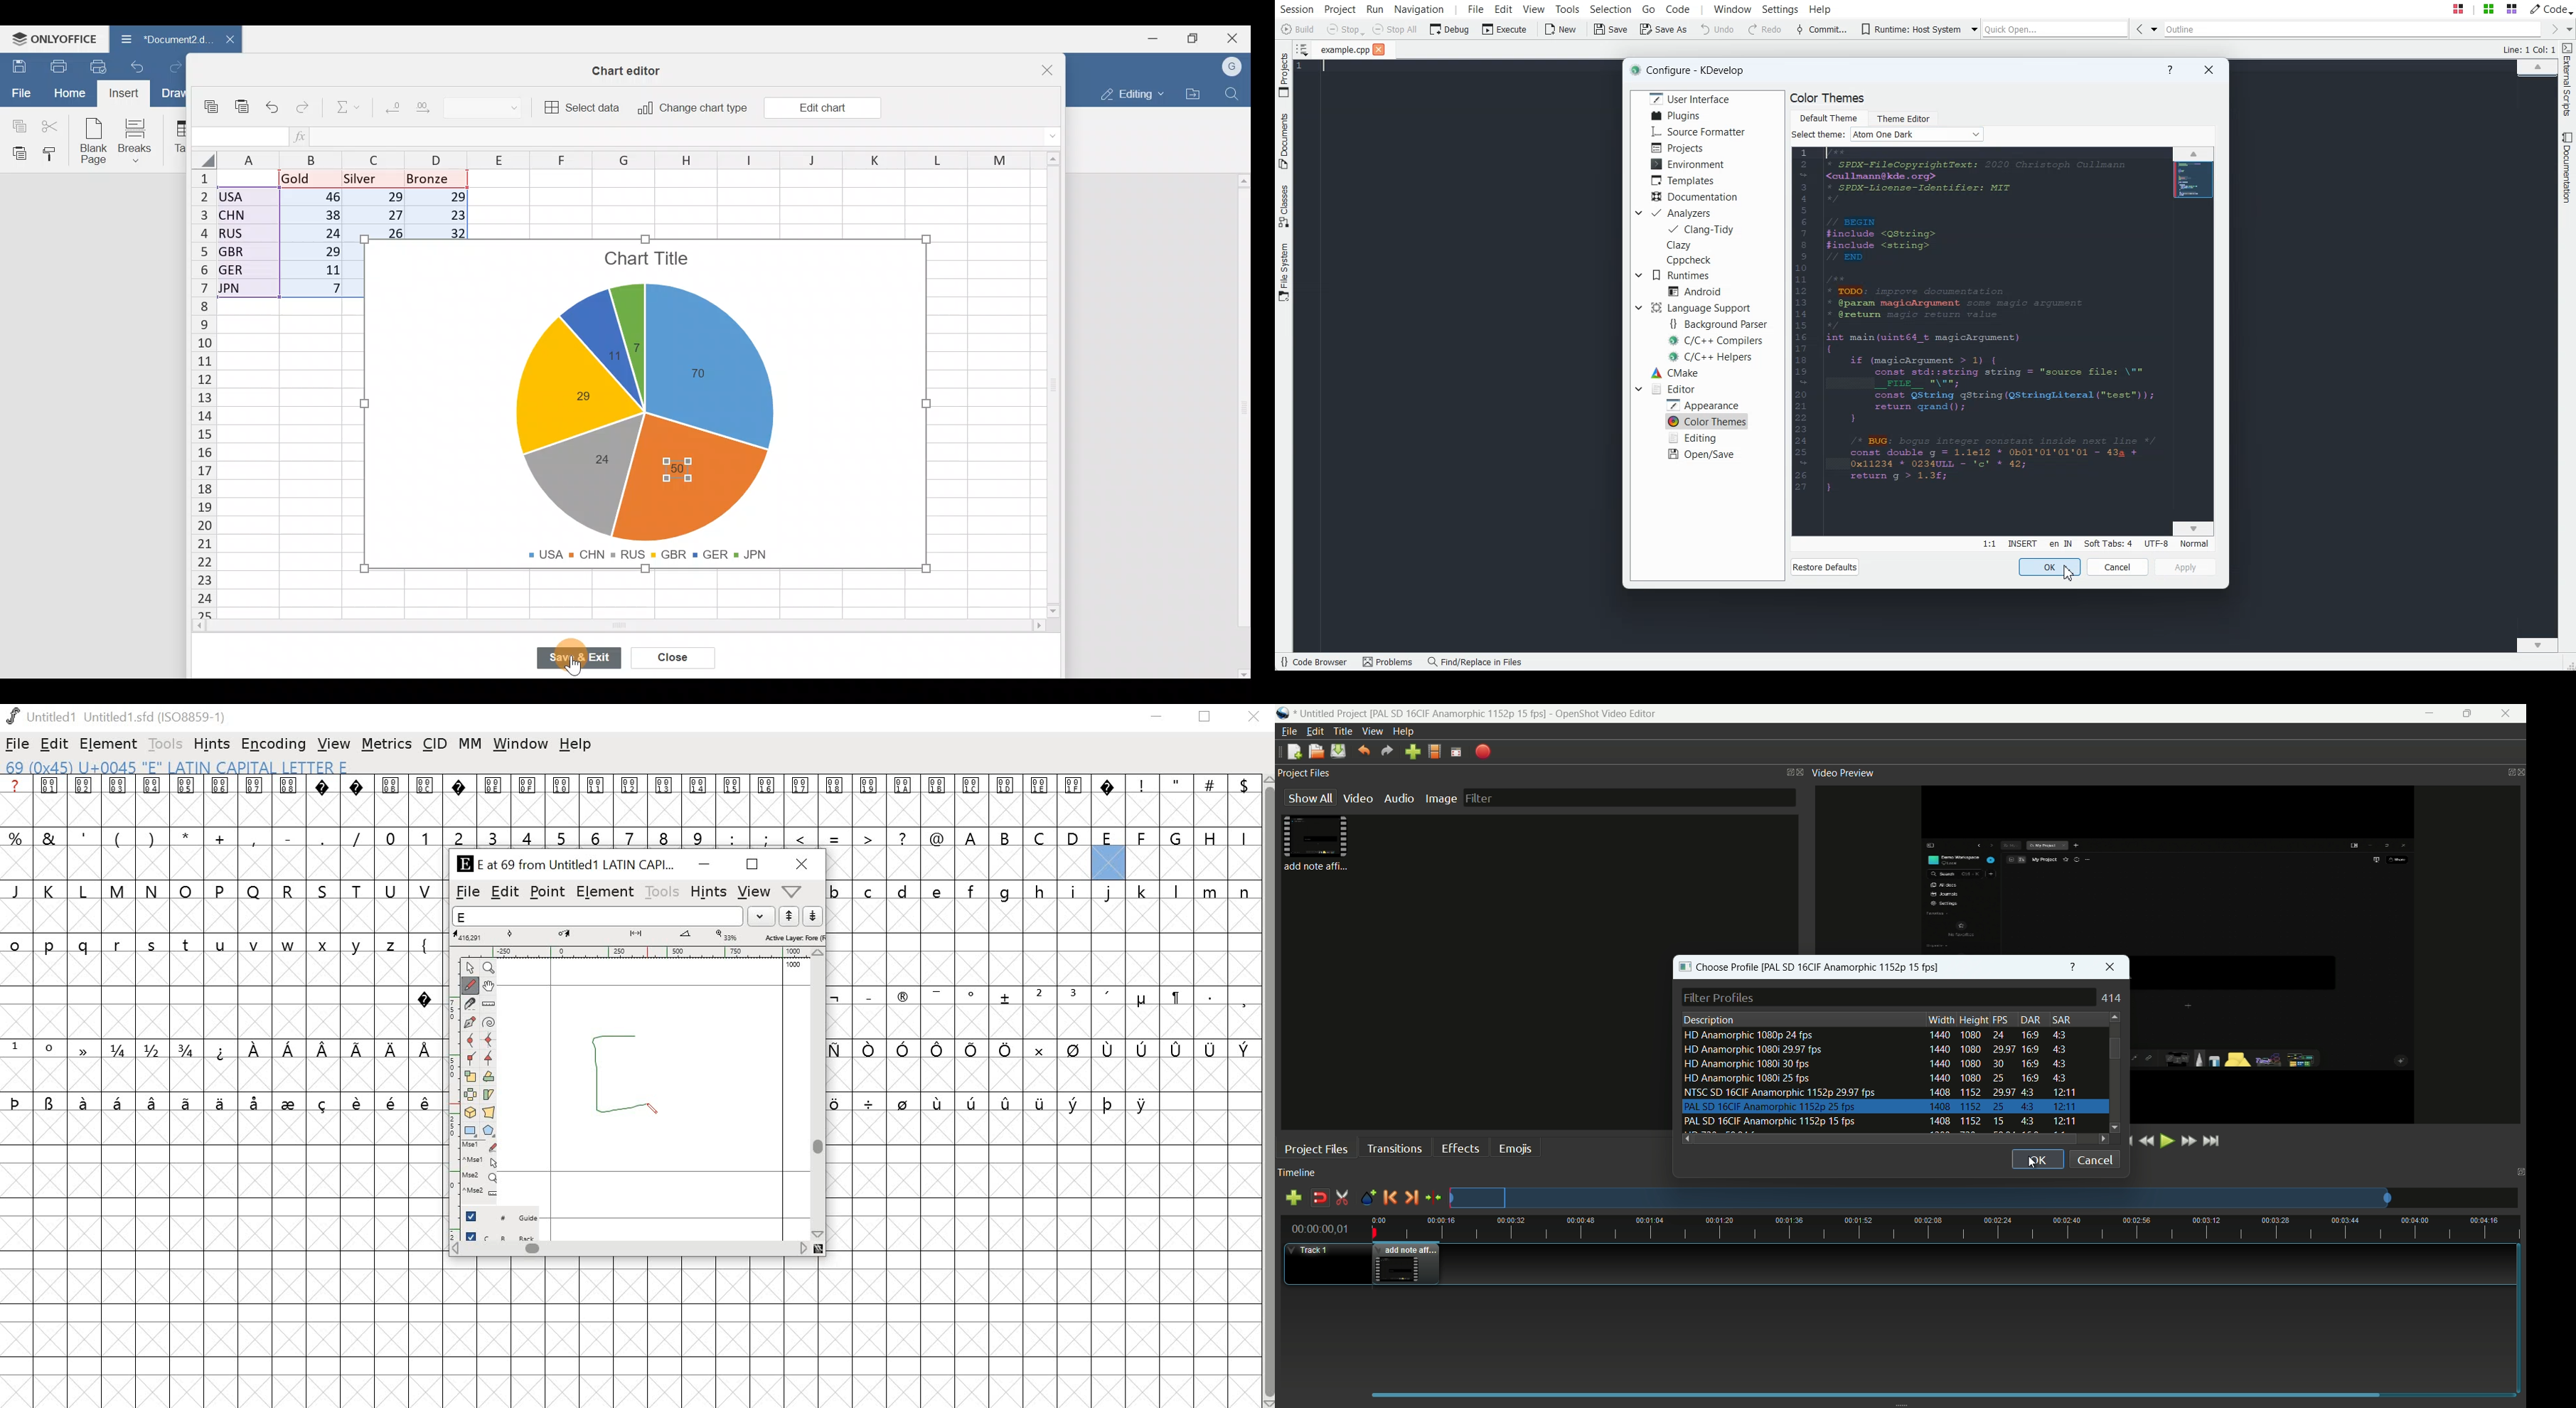 The height and width of the screenshot is (1428, 2576). I want to click on special character, so click(429, 997).